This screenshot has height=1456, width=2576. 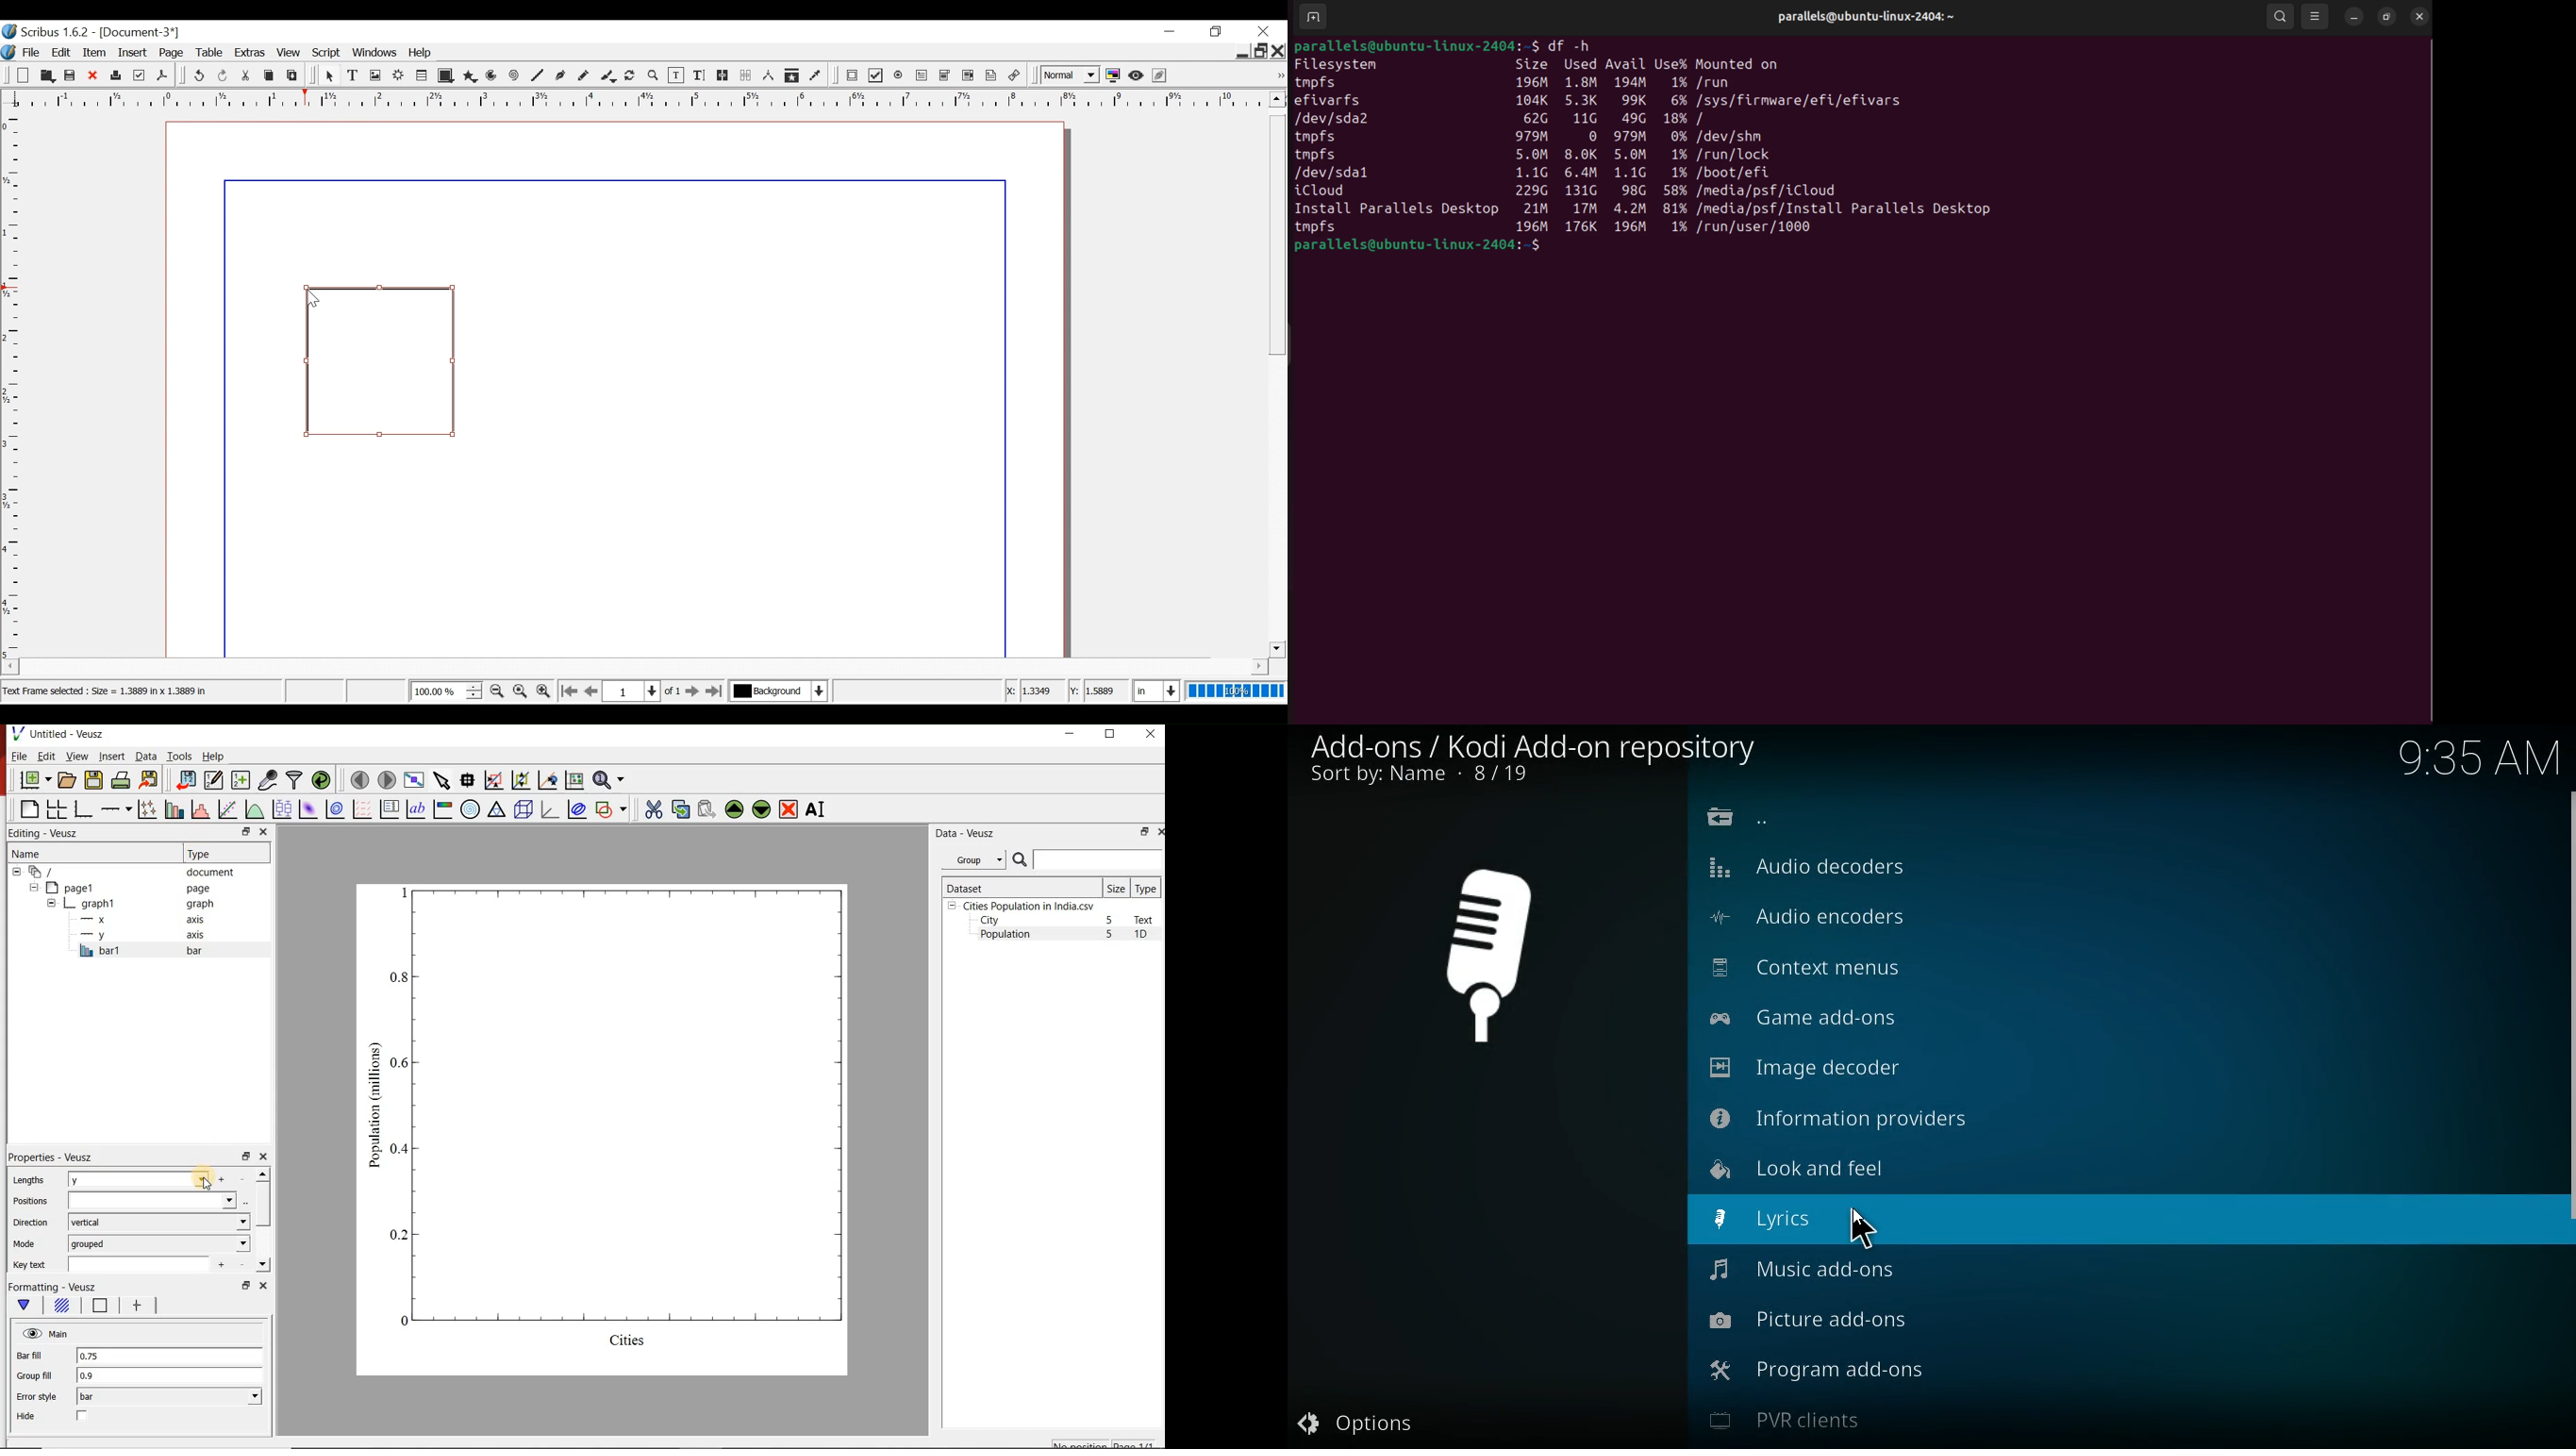 I want to click on Go to the previous page, so click(x=593, y=690).